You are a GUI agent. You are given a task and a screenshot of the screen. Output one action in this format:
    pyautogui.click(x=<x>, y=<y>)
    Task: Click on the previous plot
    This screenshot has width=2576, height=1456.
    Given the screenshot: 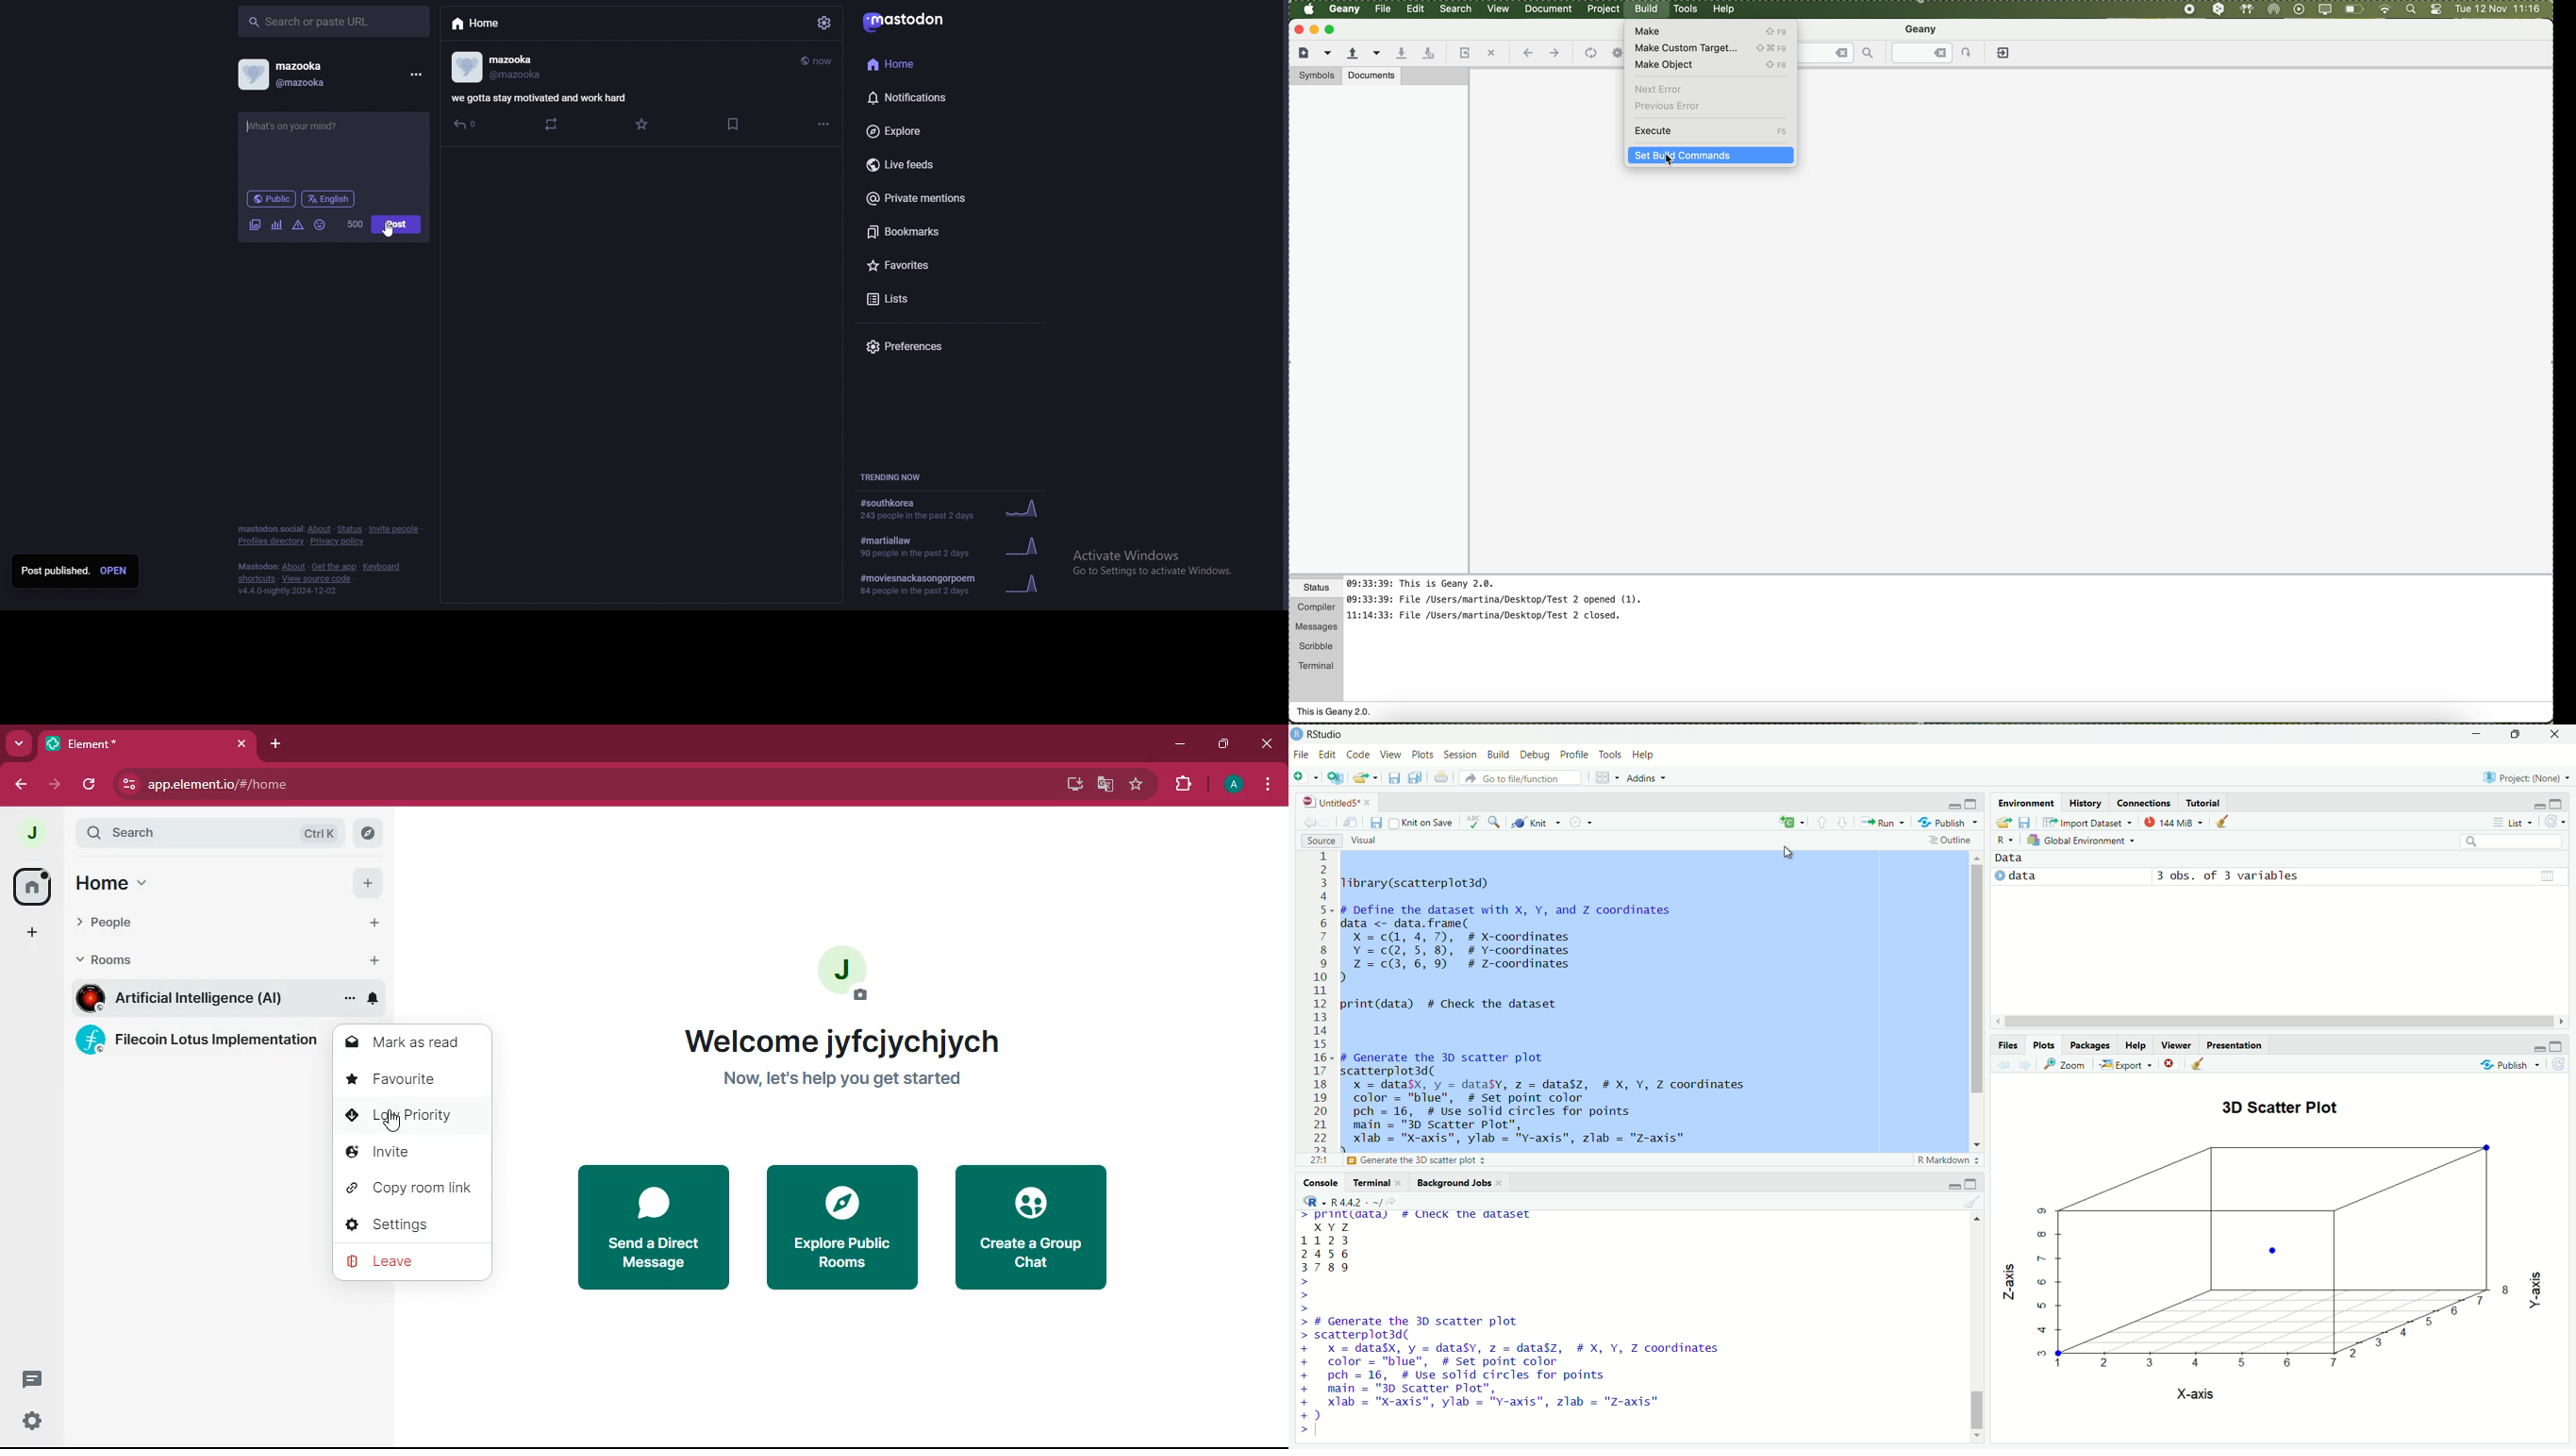 What is the action you would take?
    pyautogui.click(x=2001, y=1065)
    